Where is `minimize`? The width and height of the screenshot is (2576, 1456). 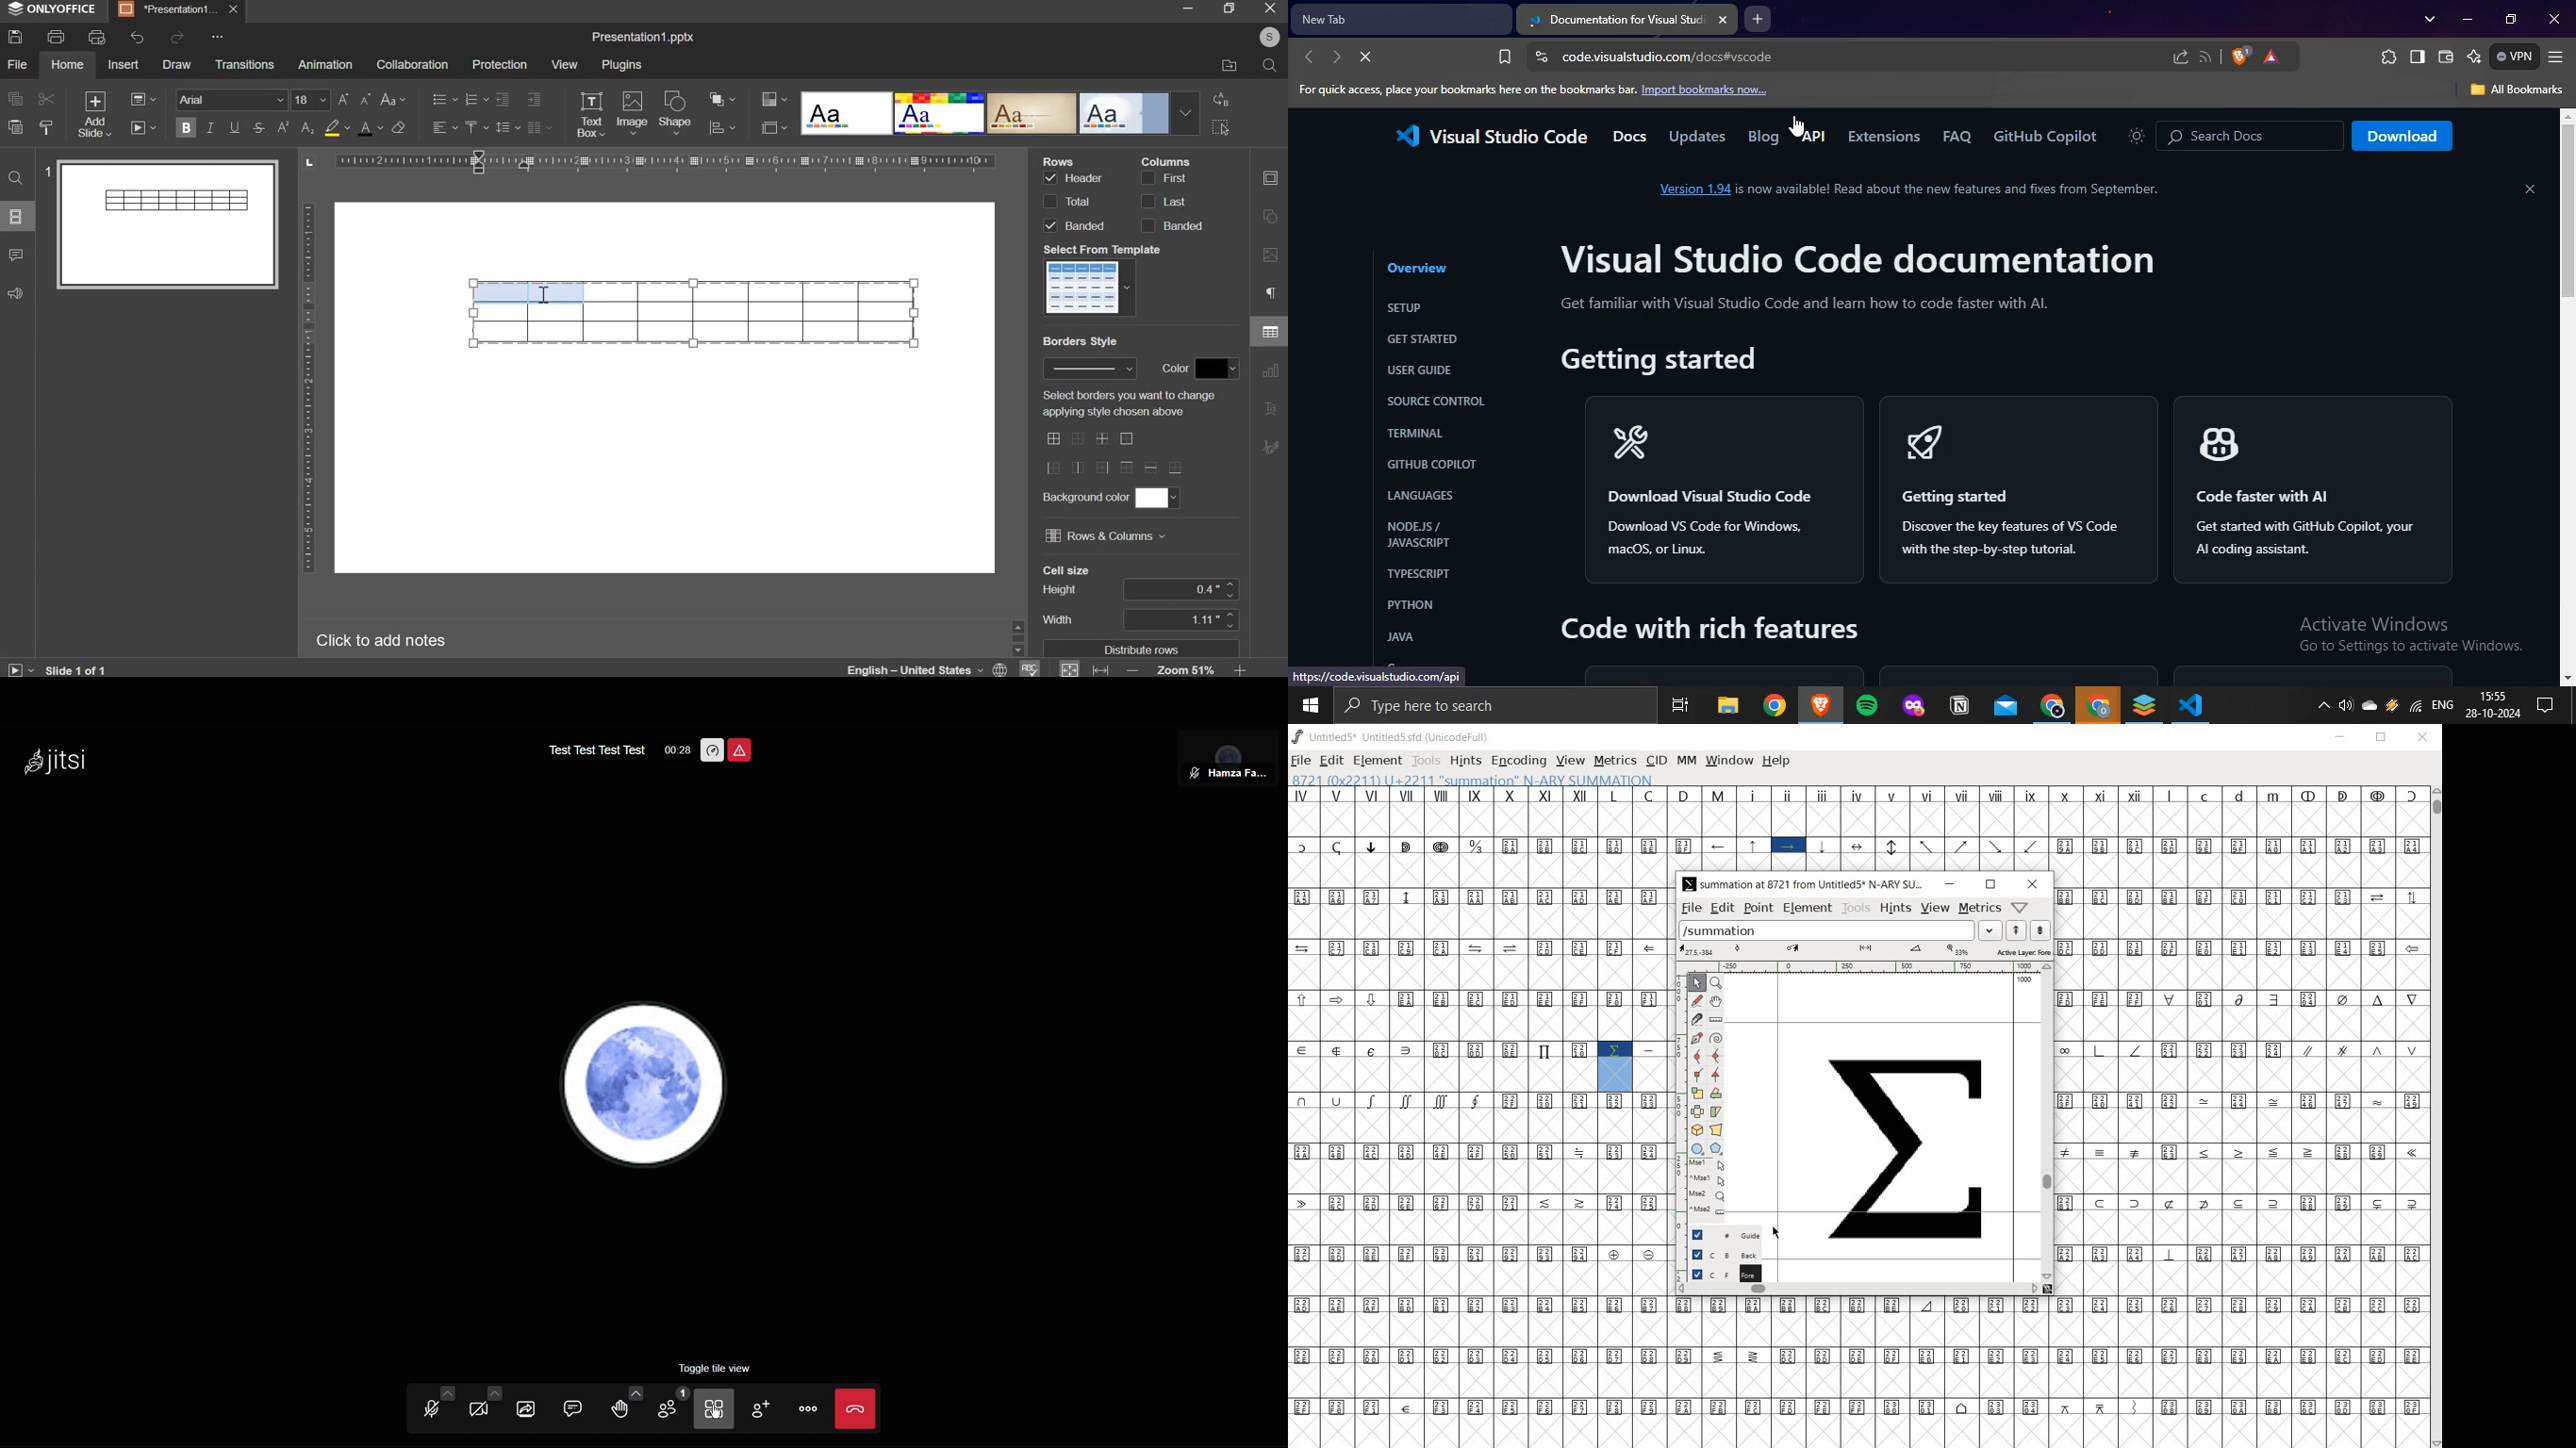
minimize is located at coordinates (2465, 19).